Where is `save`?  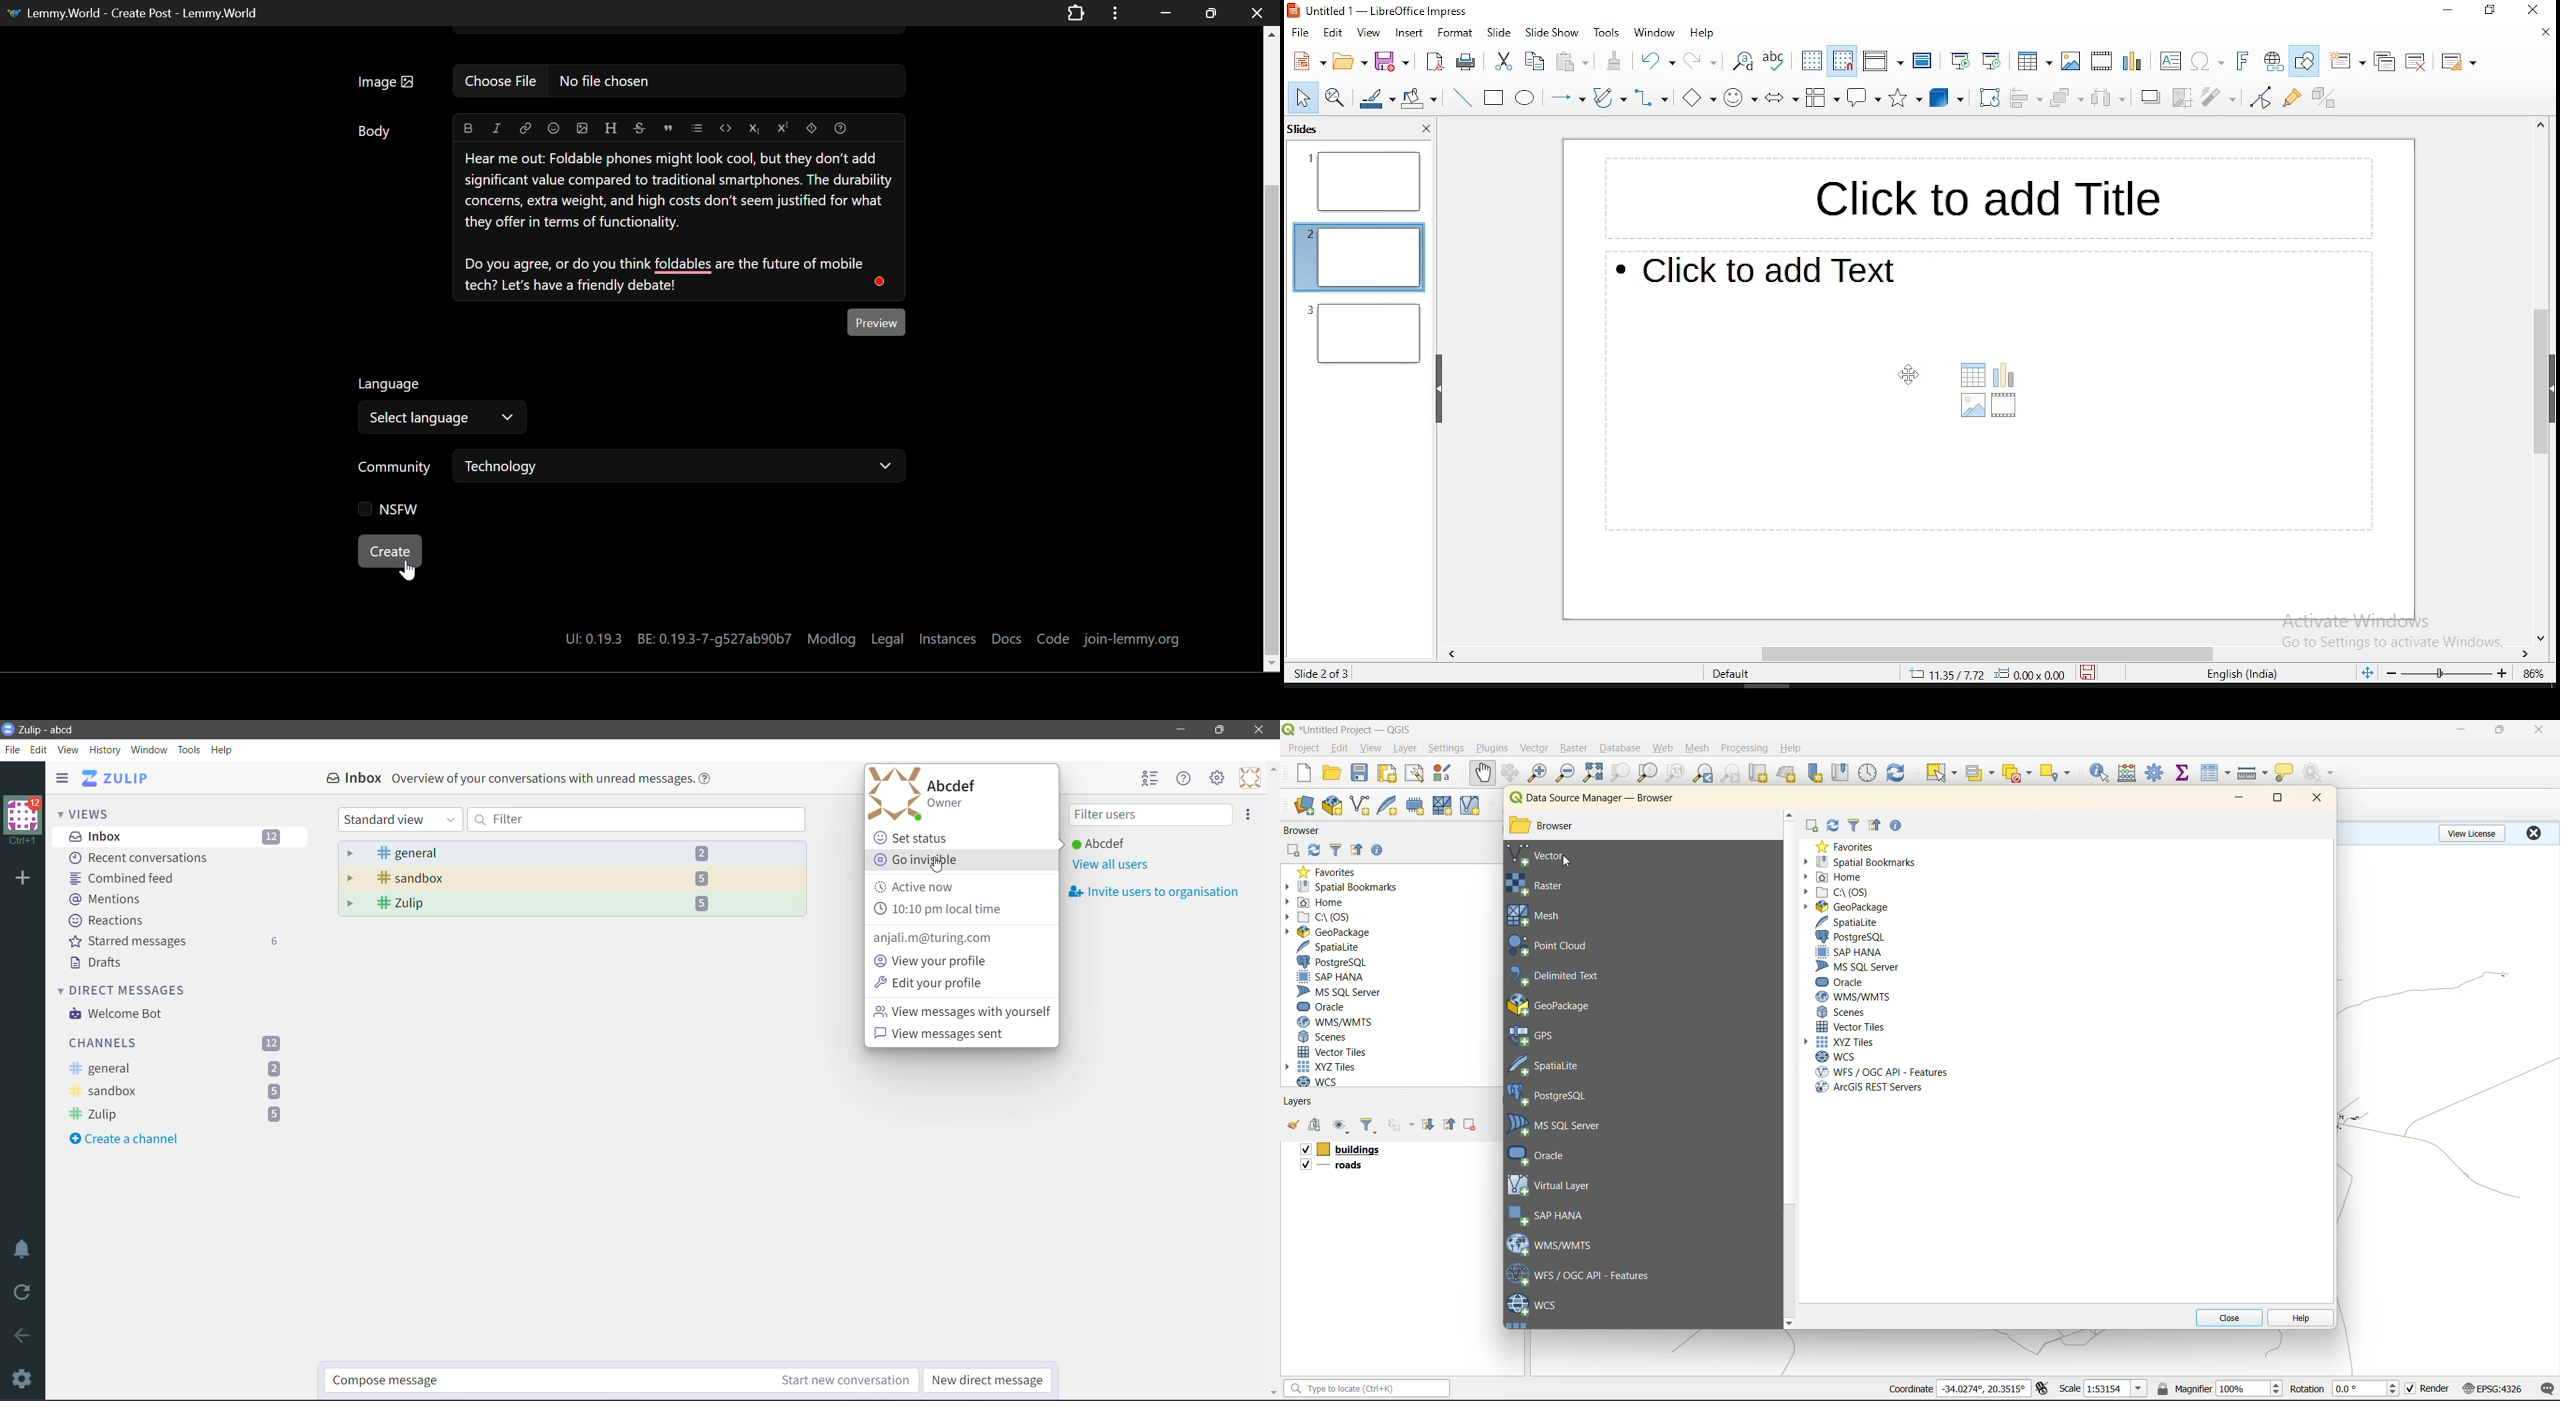 save is located at coordinates (1392, 60).